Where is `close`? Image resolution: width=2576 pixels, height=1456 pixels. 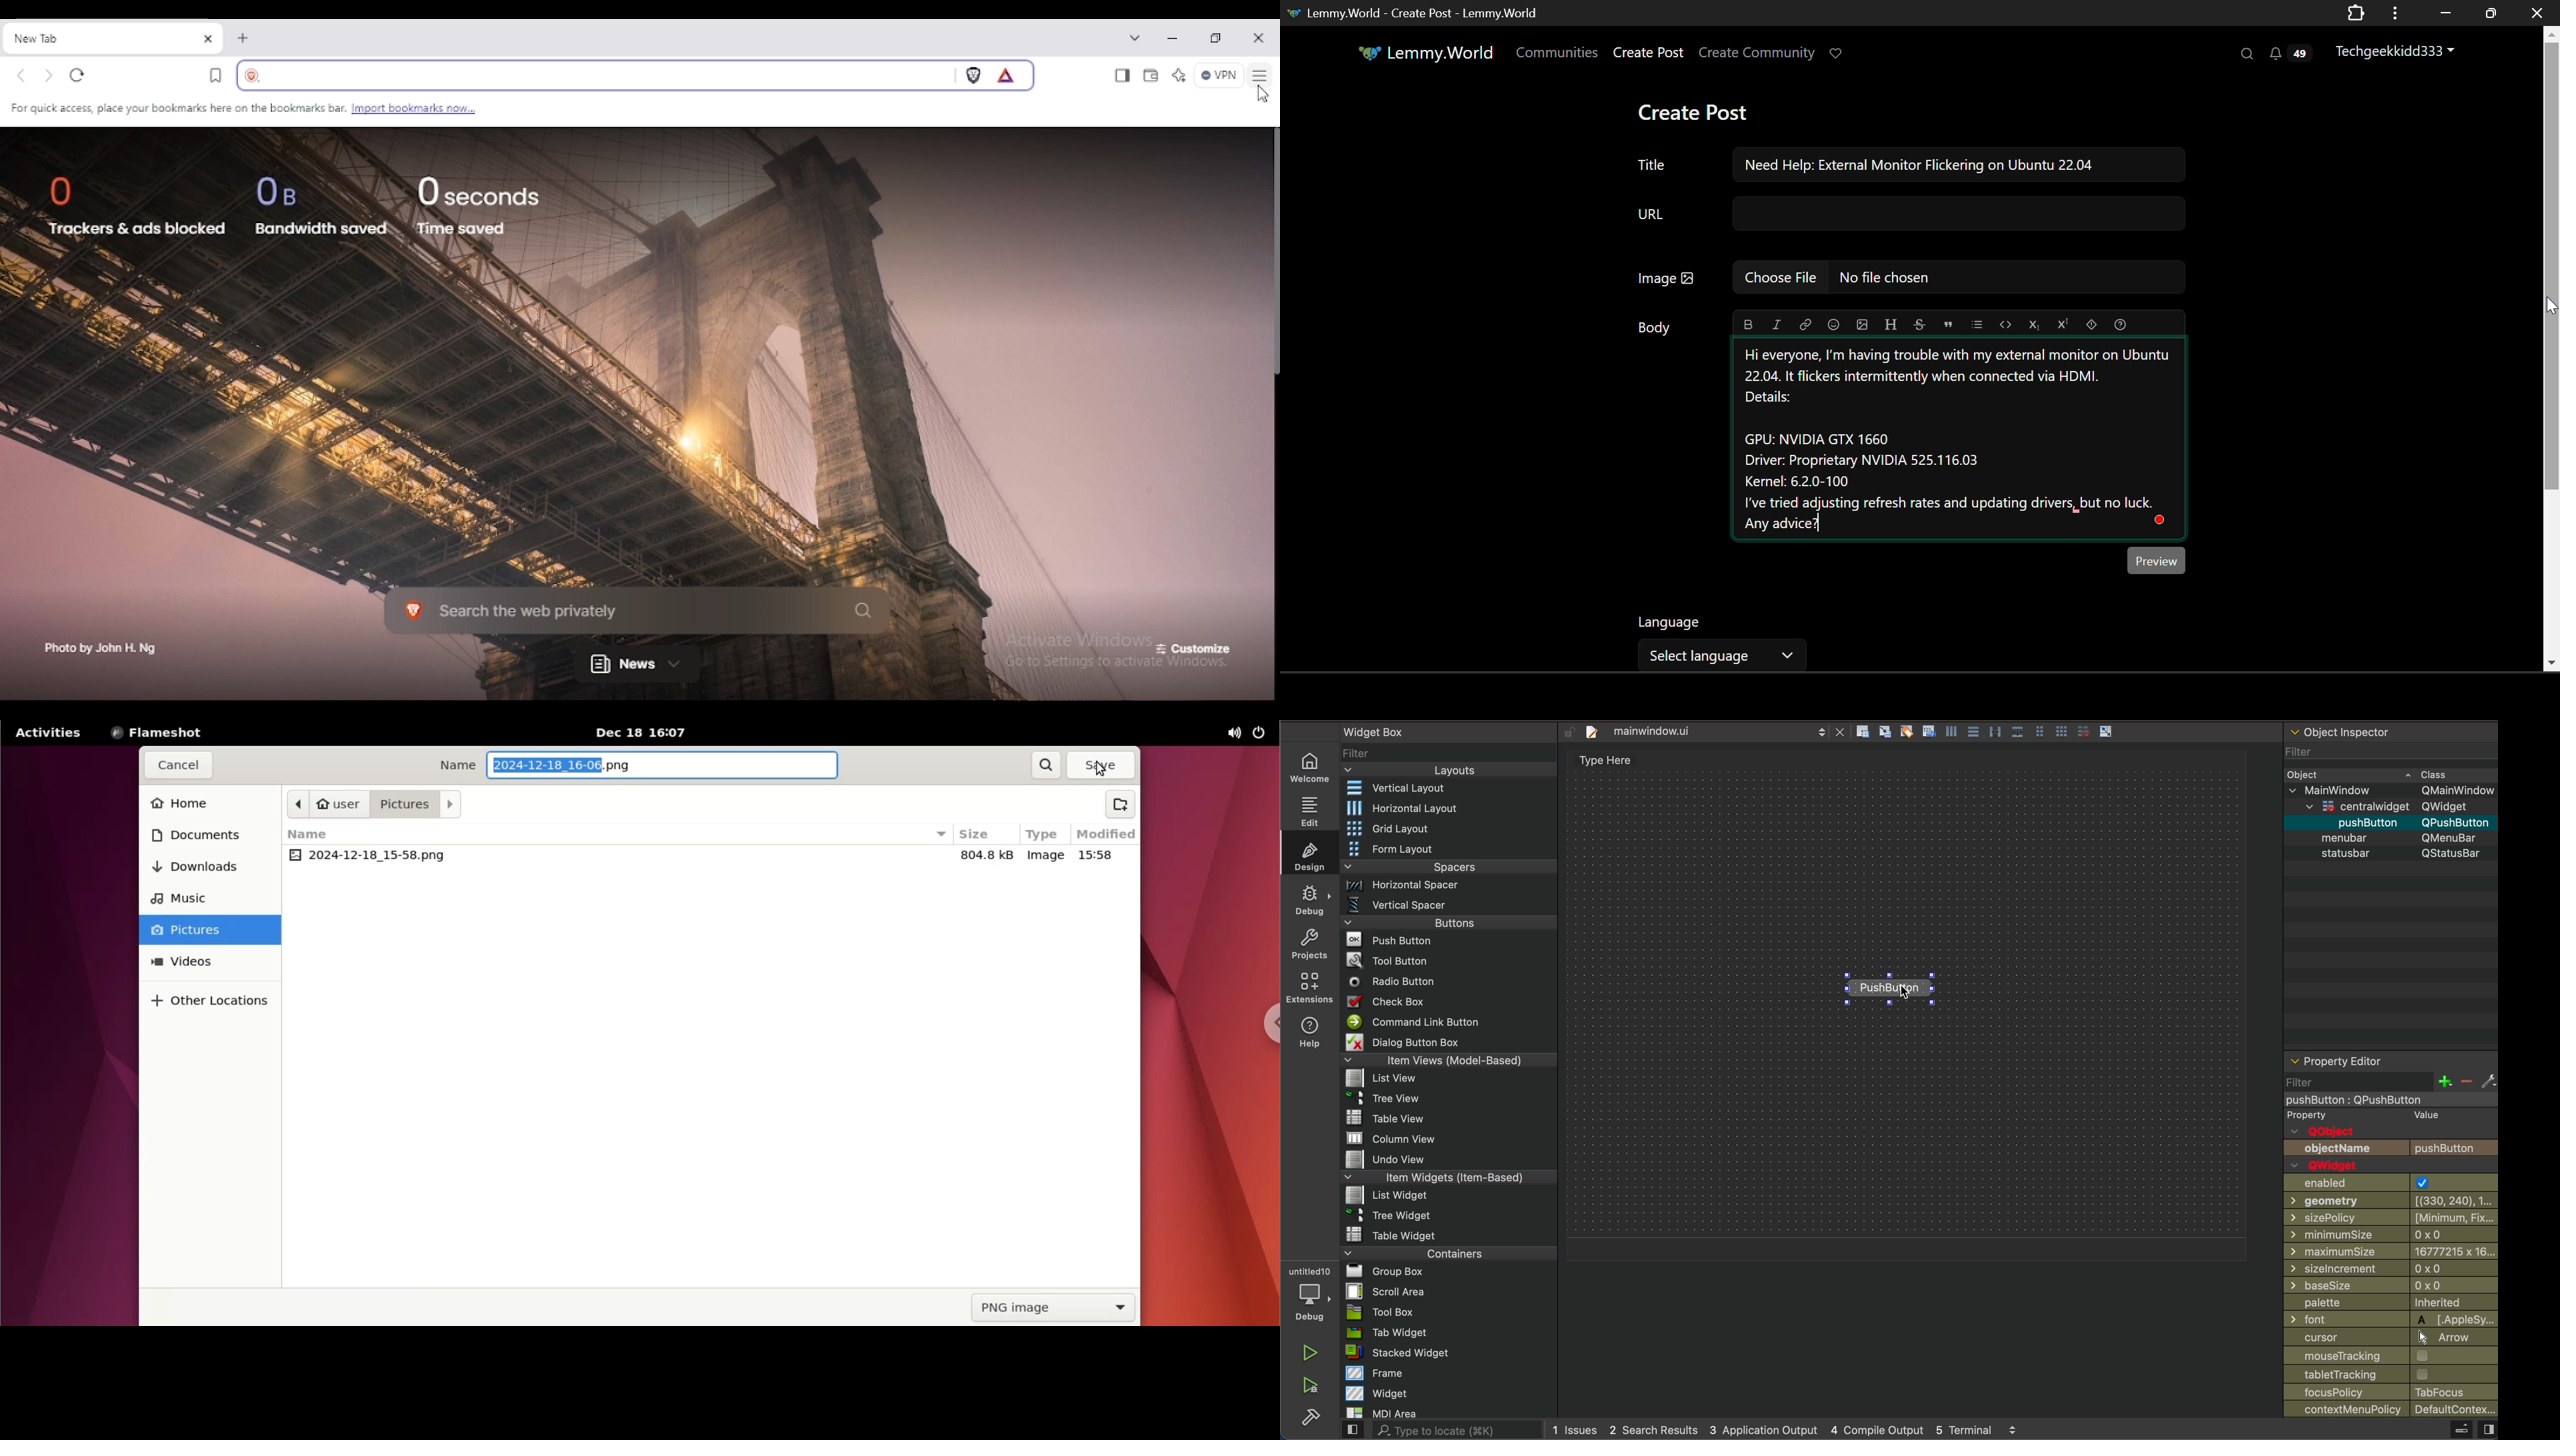
close is located at coordinates (1258, 39).